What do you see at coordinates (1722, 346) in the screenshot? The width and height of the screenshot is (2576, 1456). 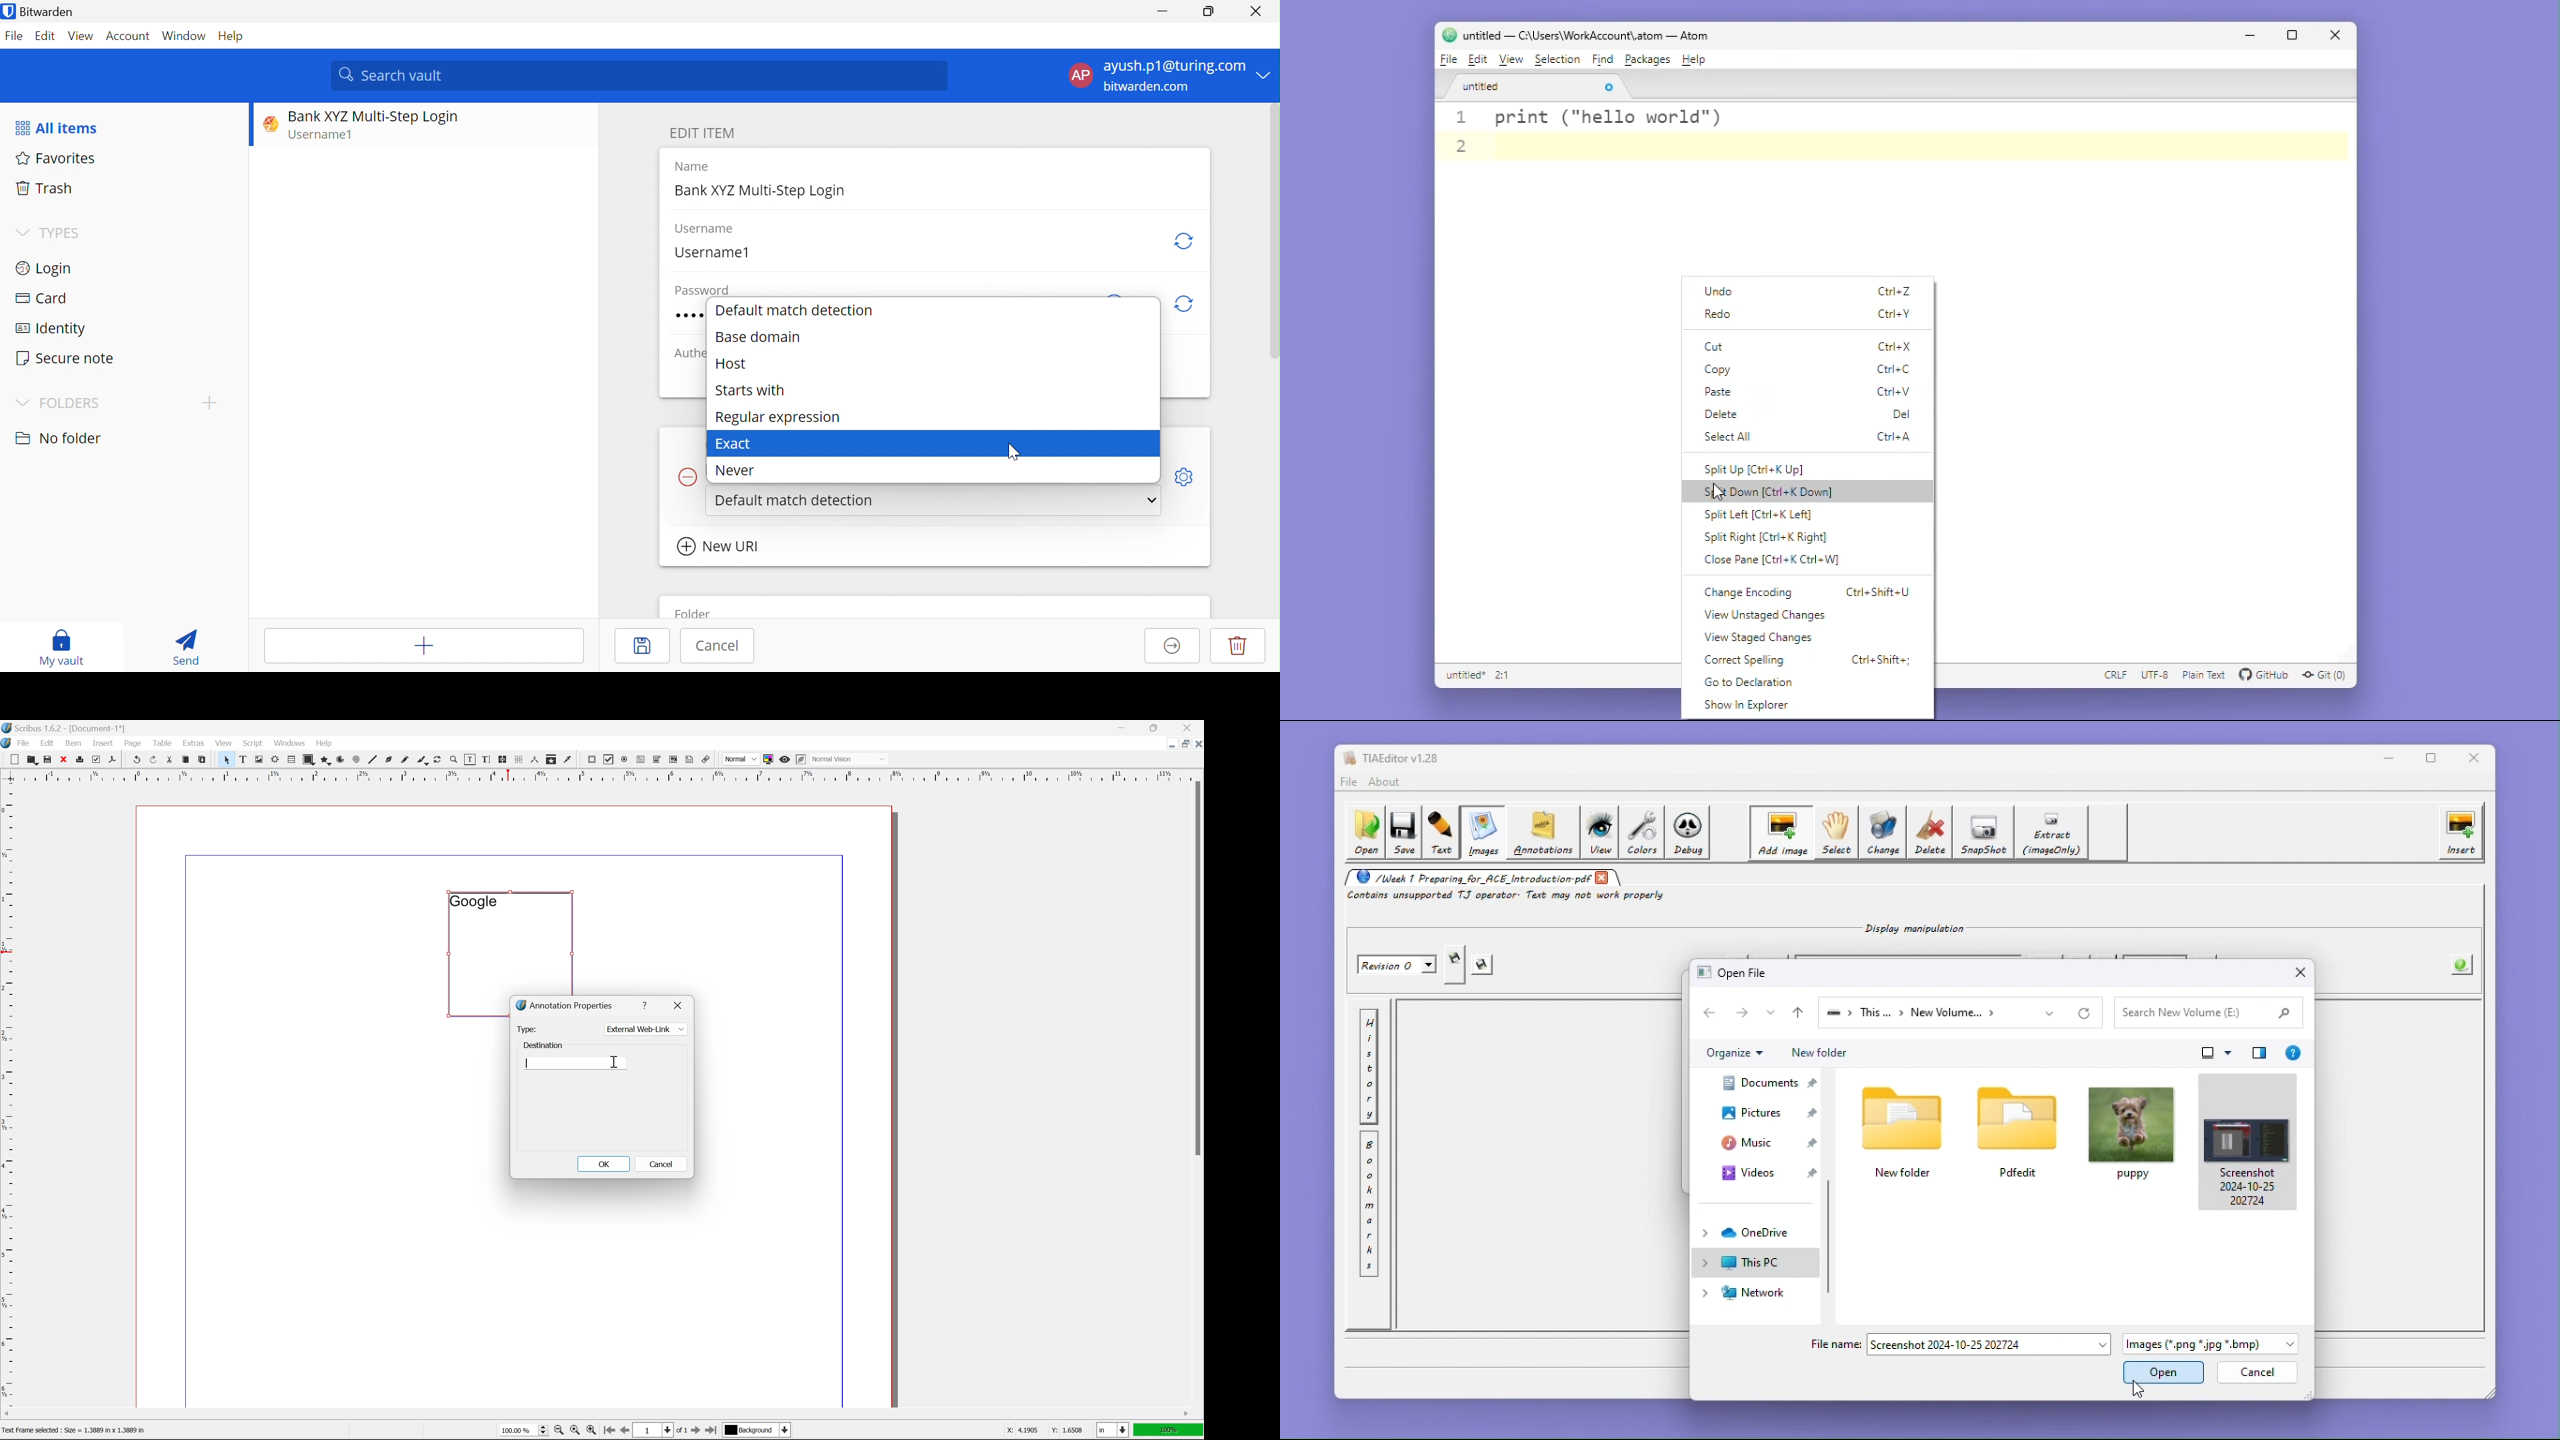 I see `cut` at bounding box center [1722, 346].